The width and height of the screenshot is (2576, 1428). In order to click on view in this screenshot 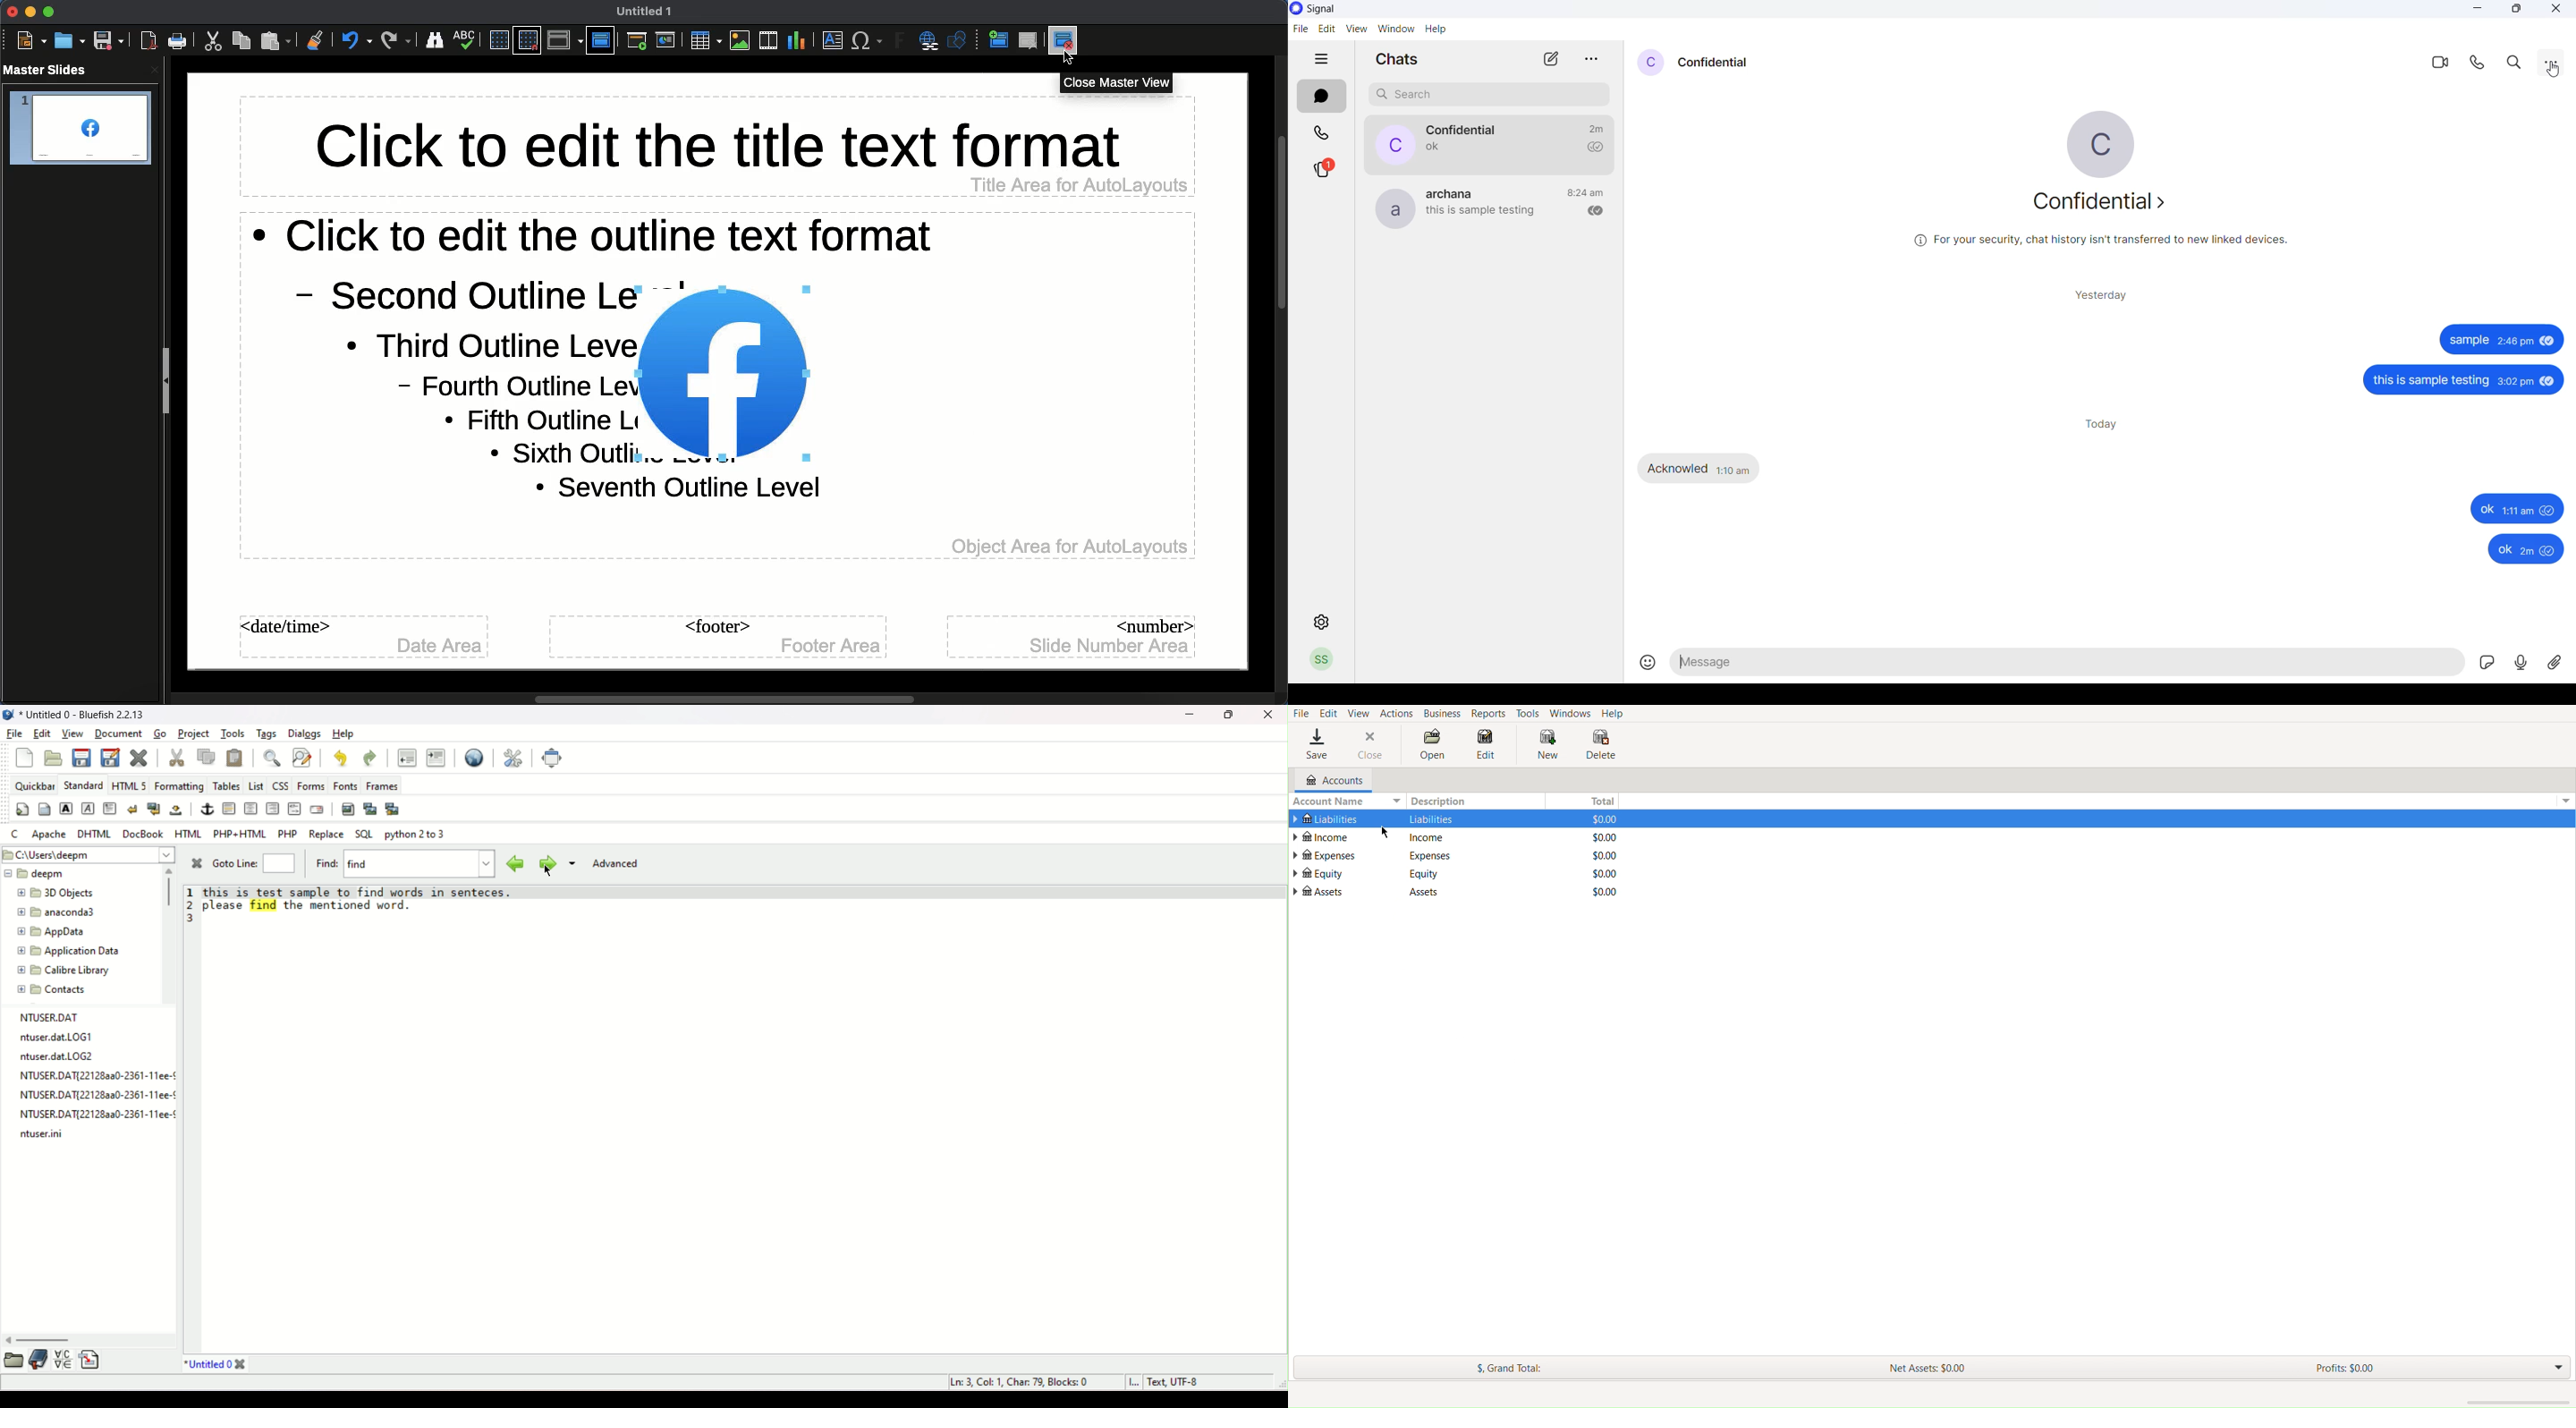, I will do `click(1356, 28)`.